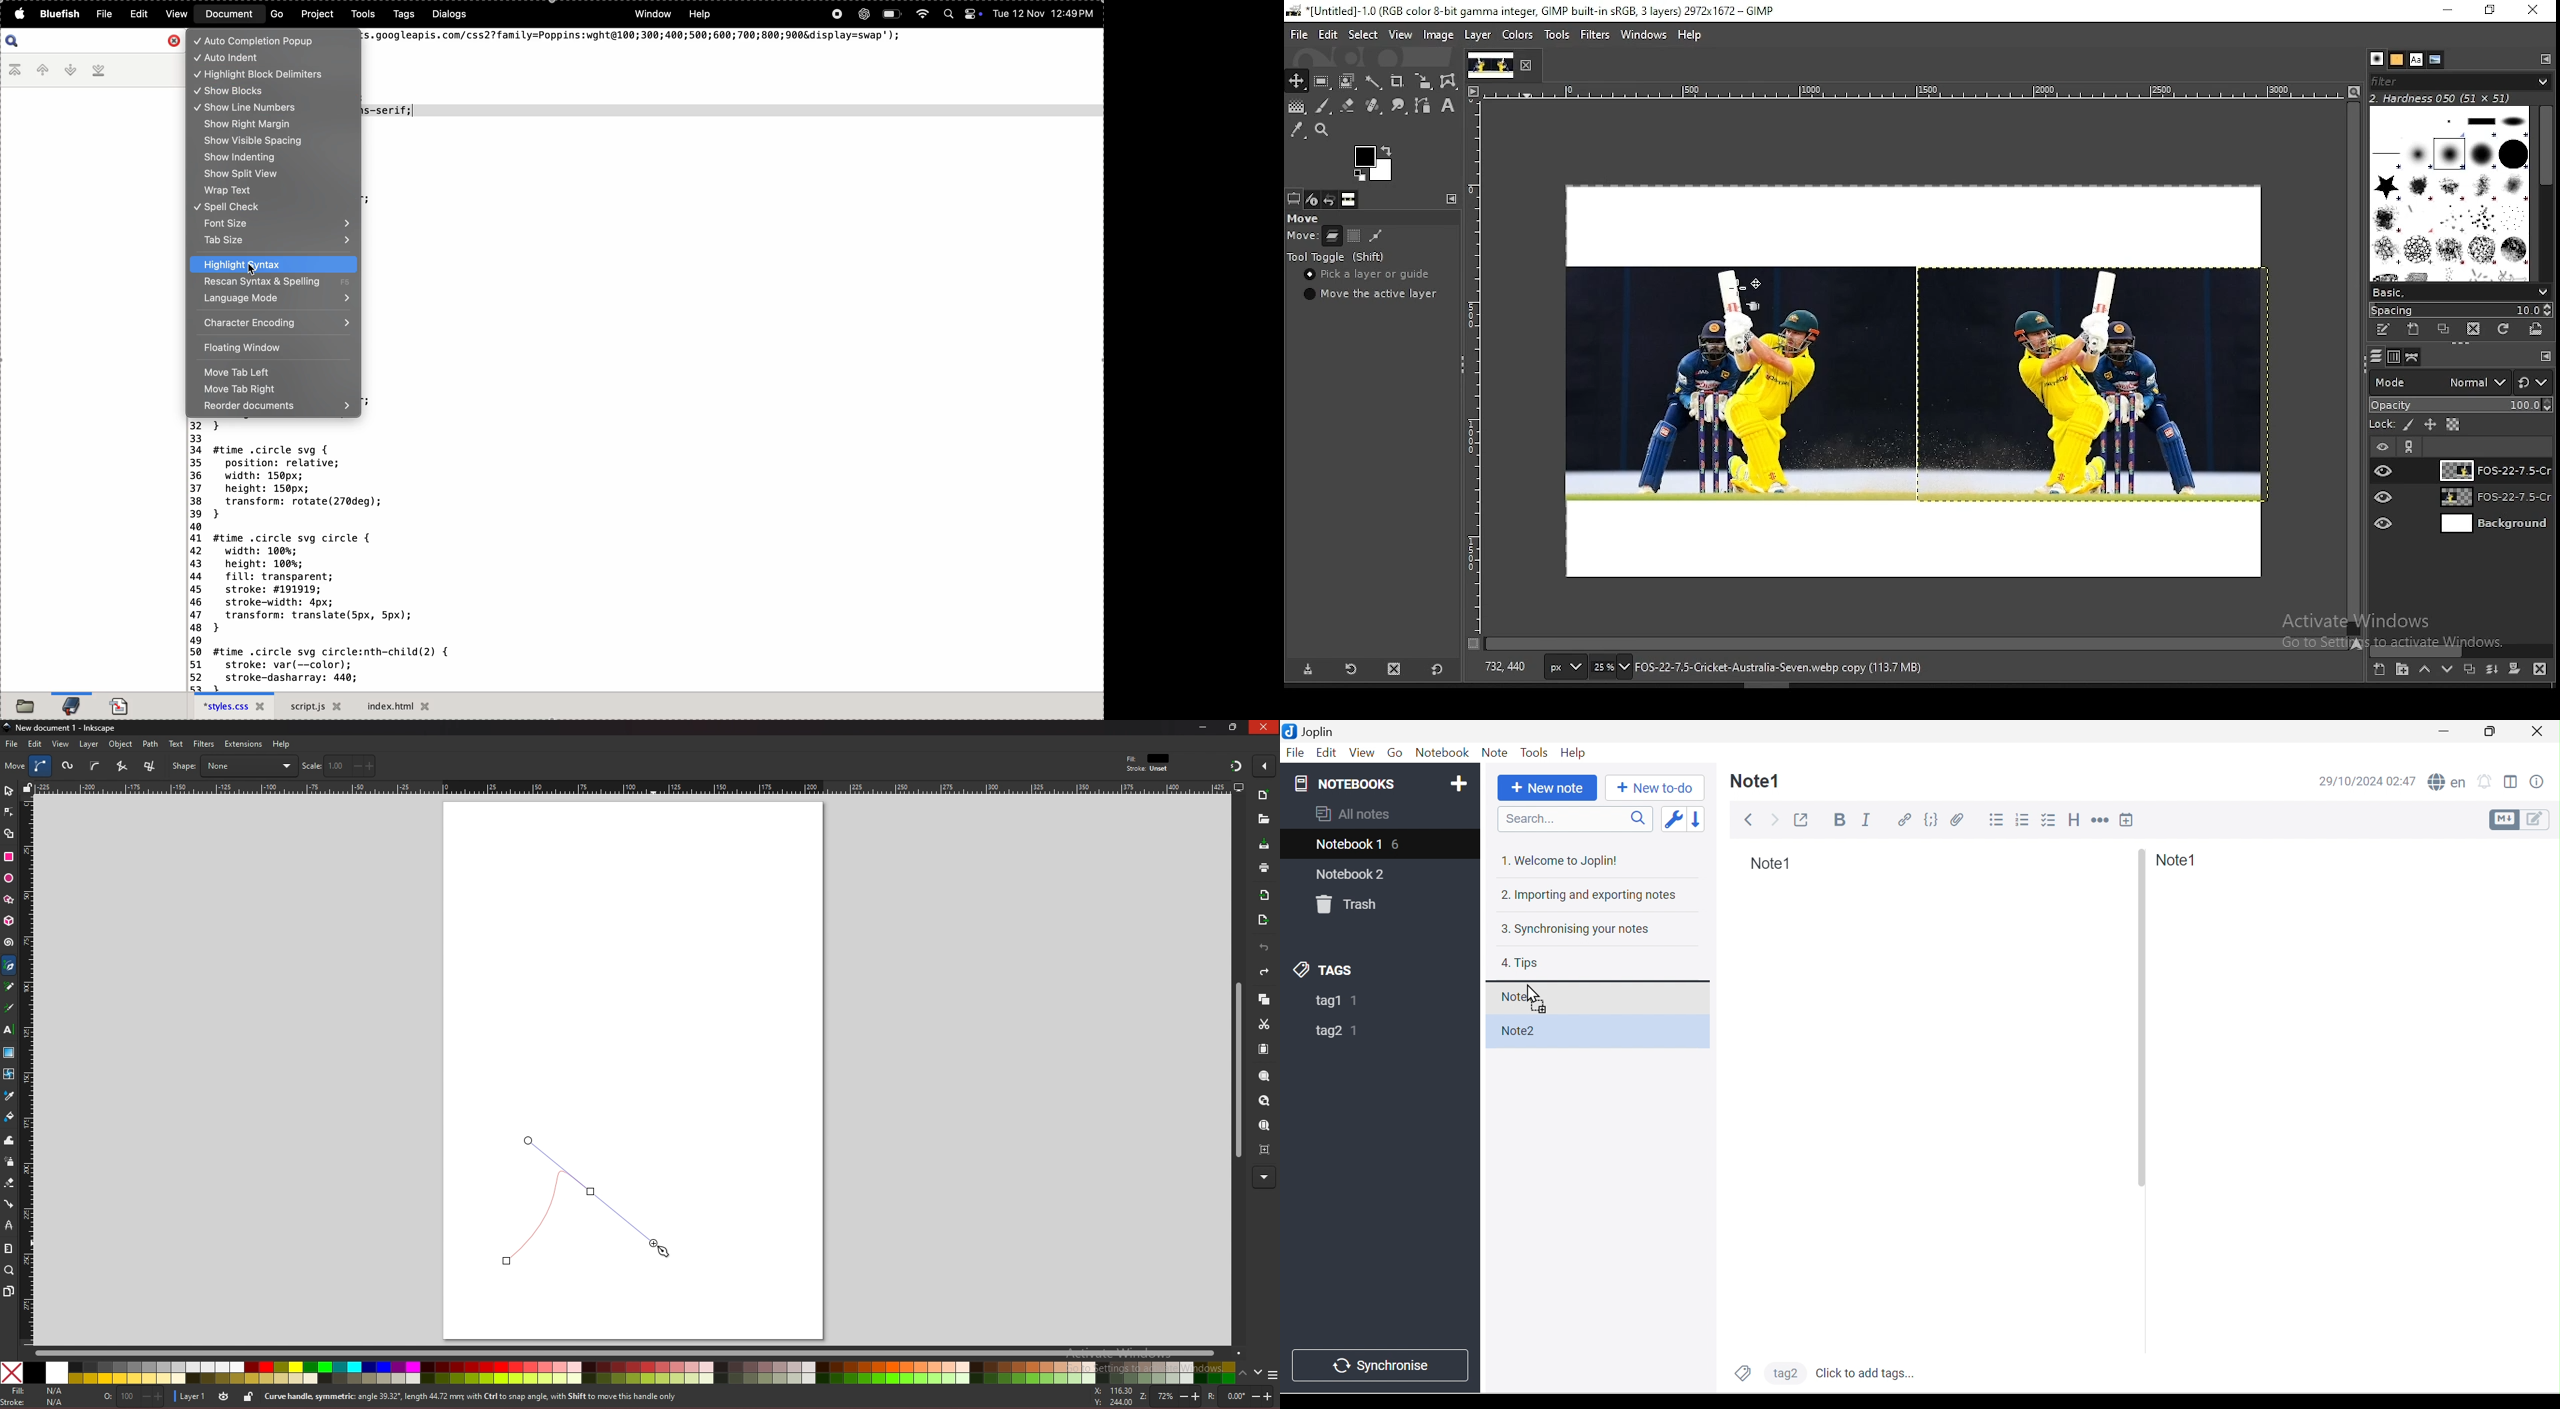  Describe the element at coordinates (1696, 819) in the screenshot. I see `Reverse sort order` at that location.